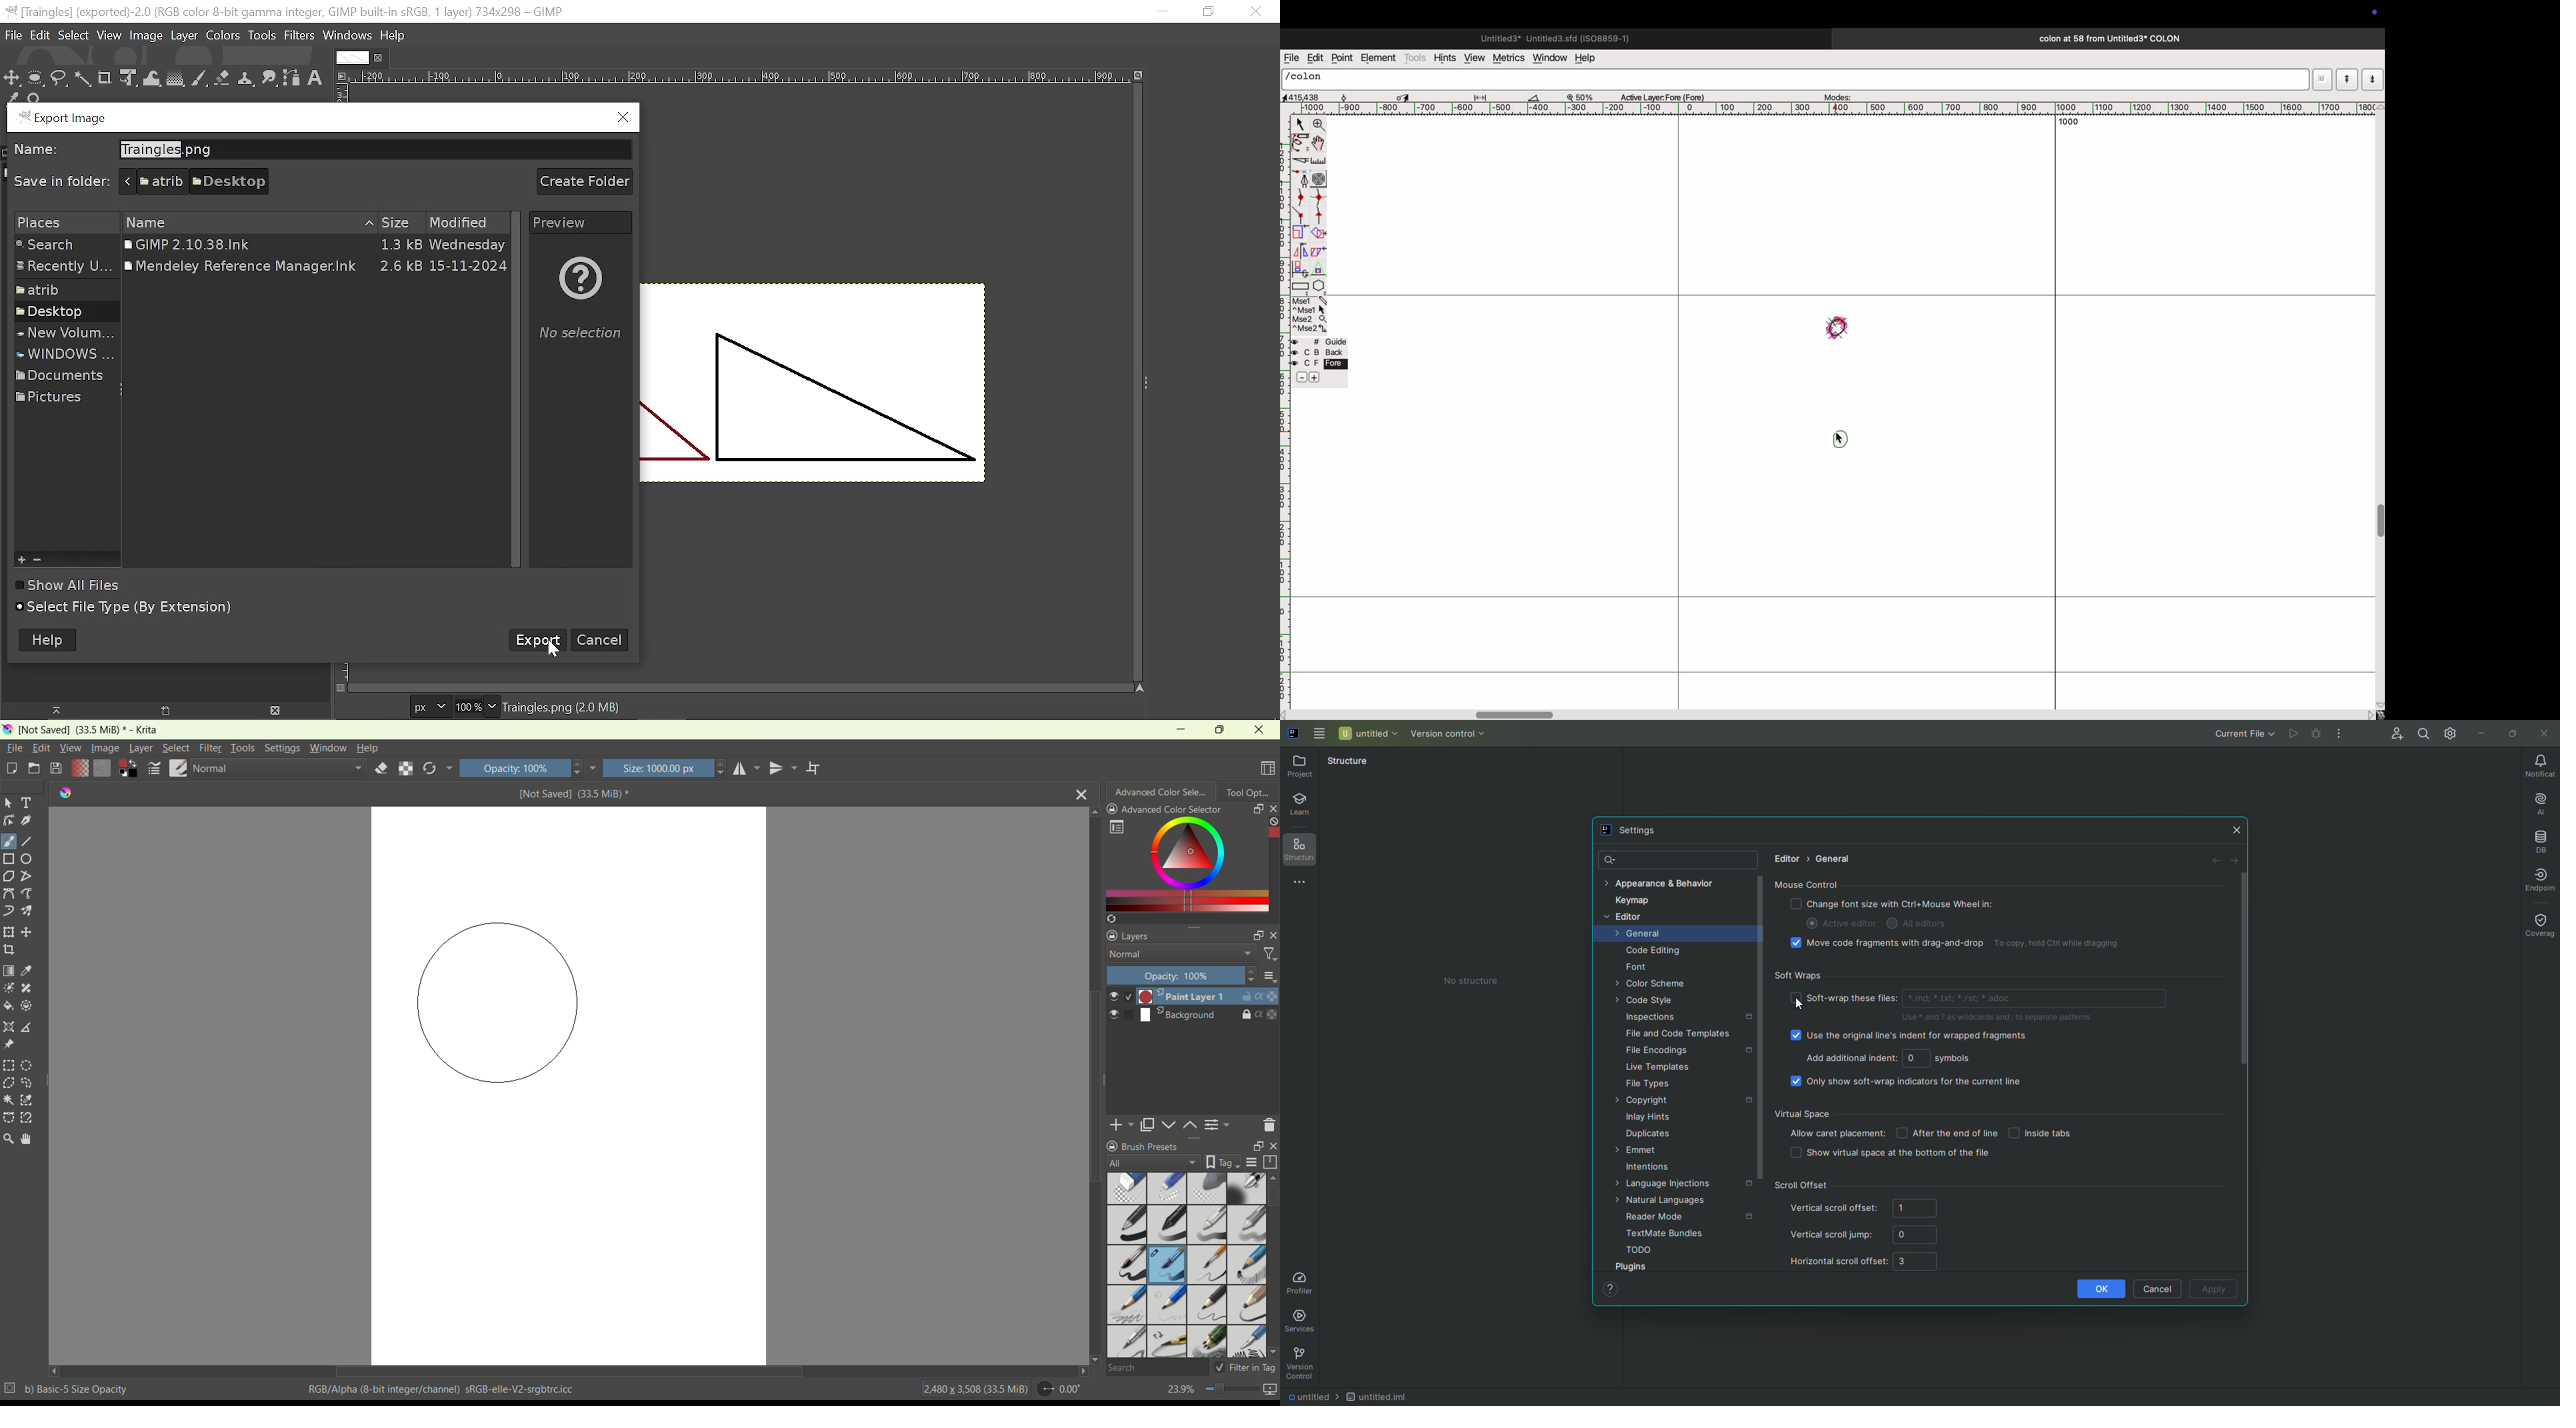 The image size is (2576, 1428). I want to click on storage, so click(1272, 1162).